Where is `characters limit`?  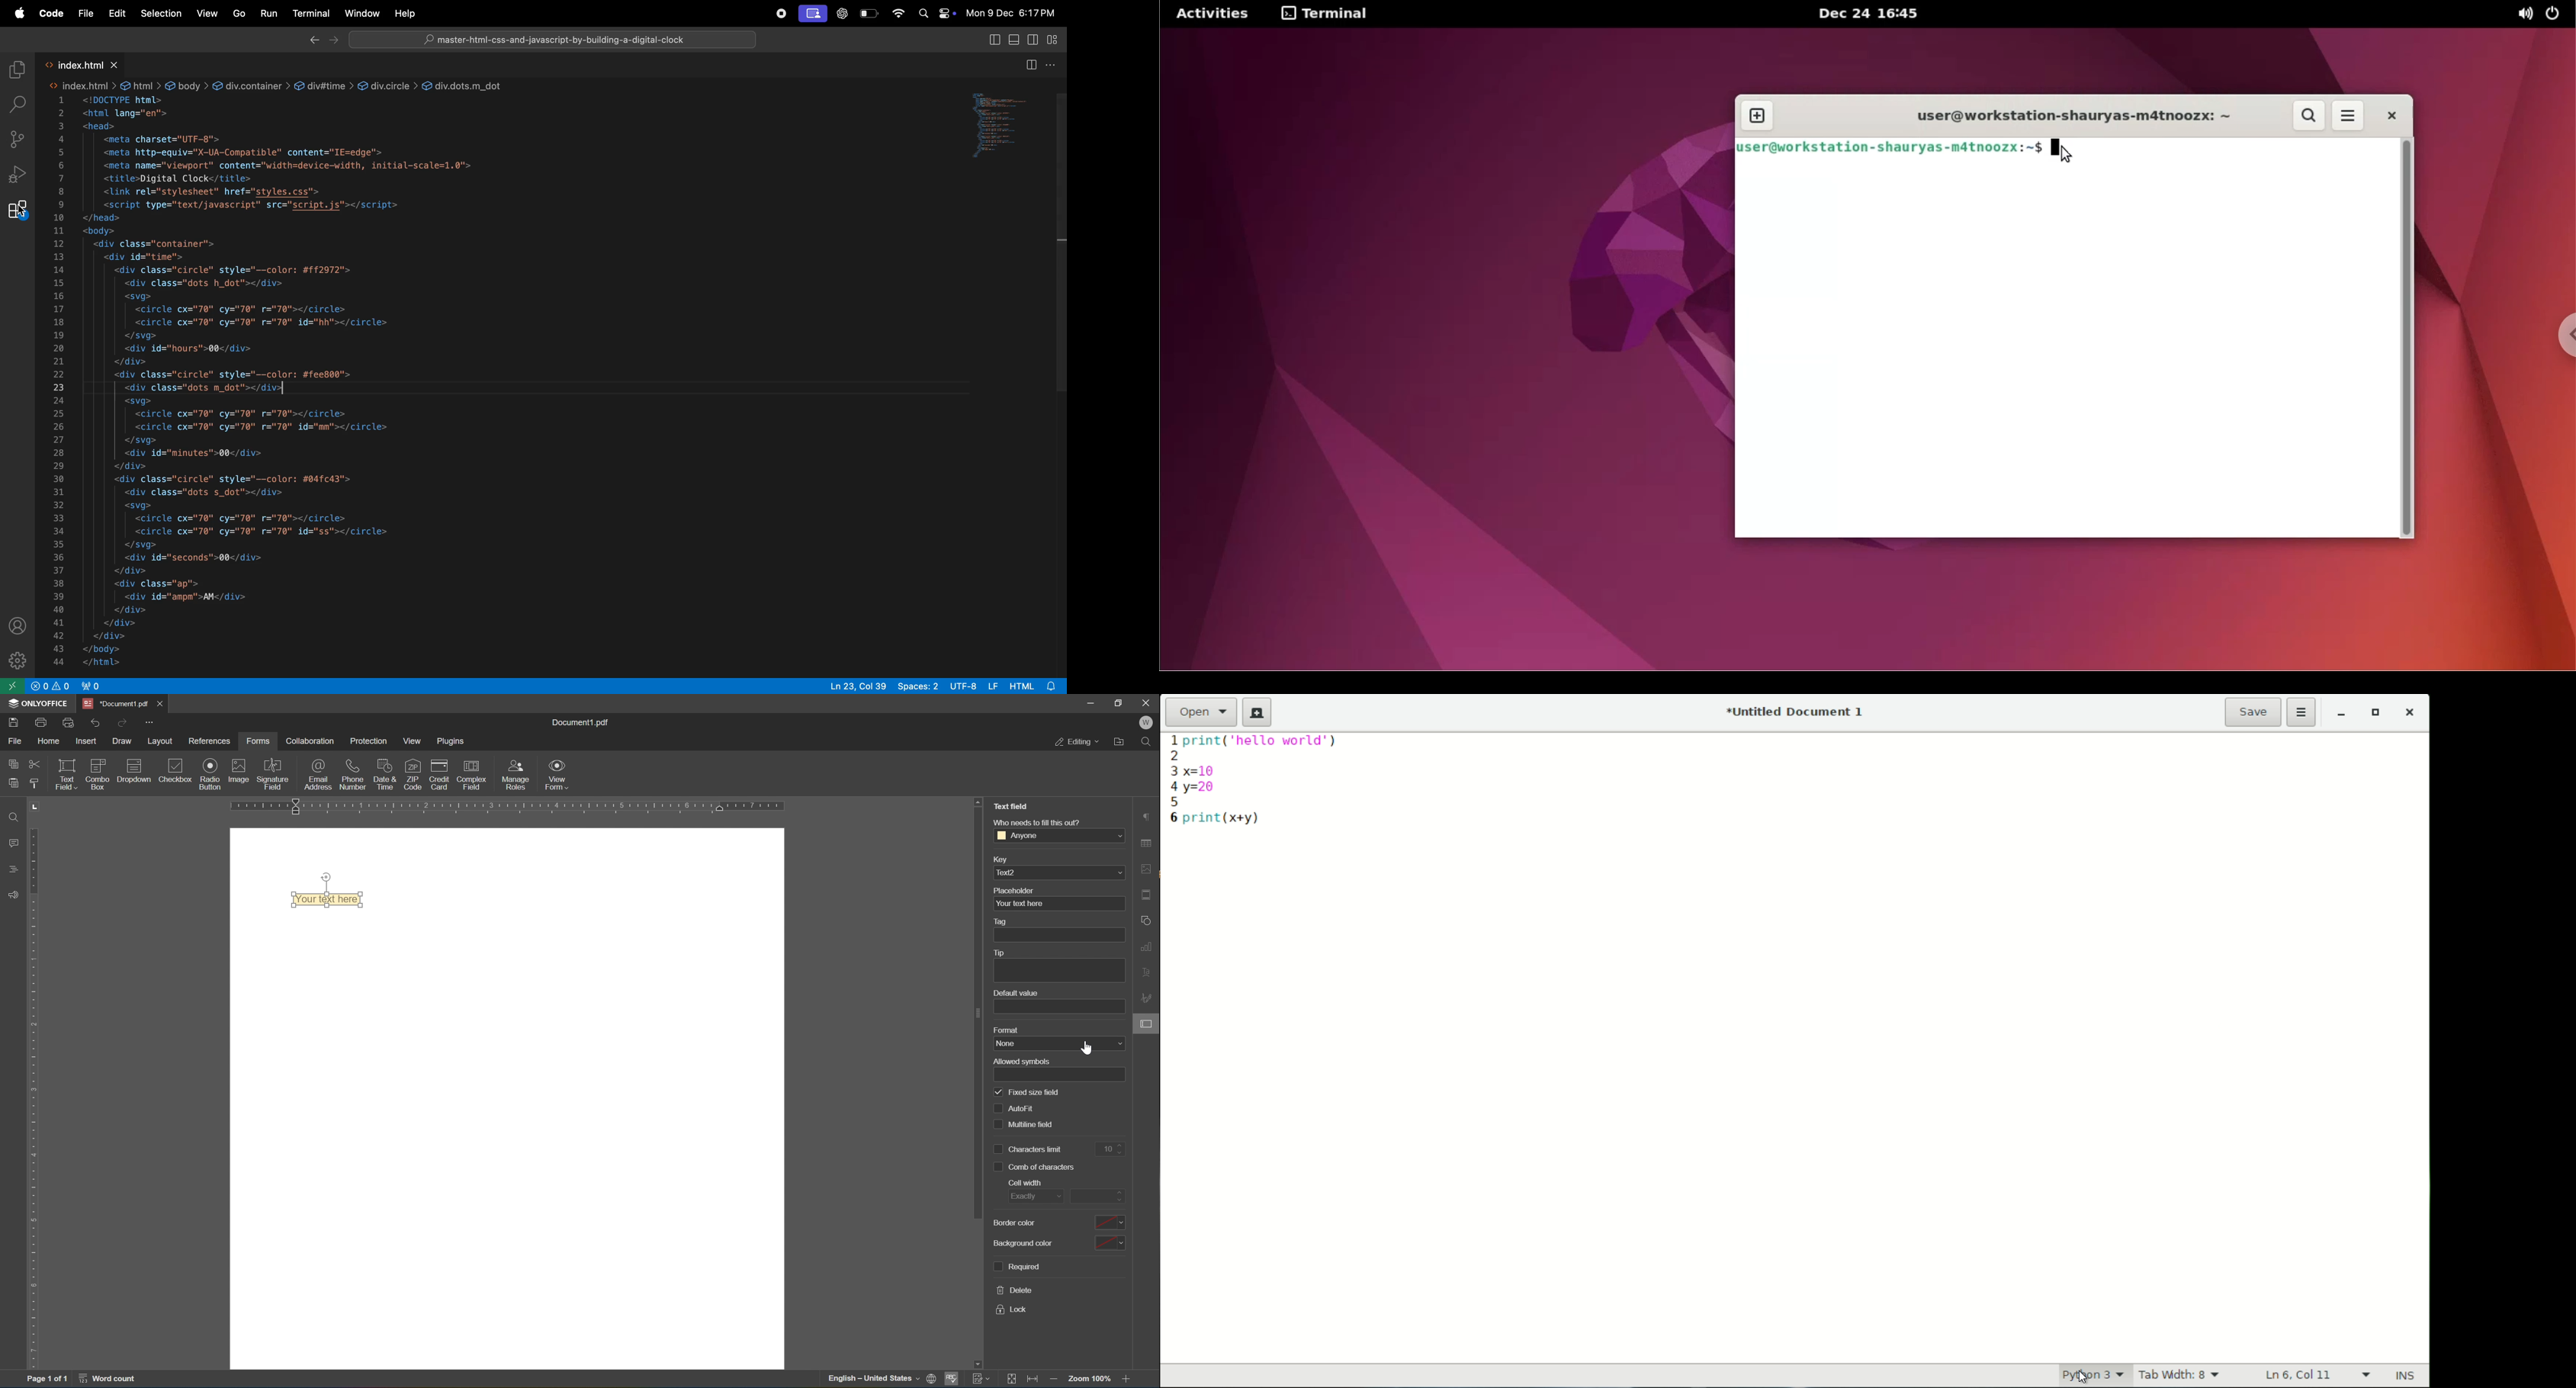
characters limit is located at coordinates (1025, 1149).